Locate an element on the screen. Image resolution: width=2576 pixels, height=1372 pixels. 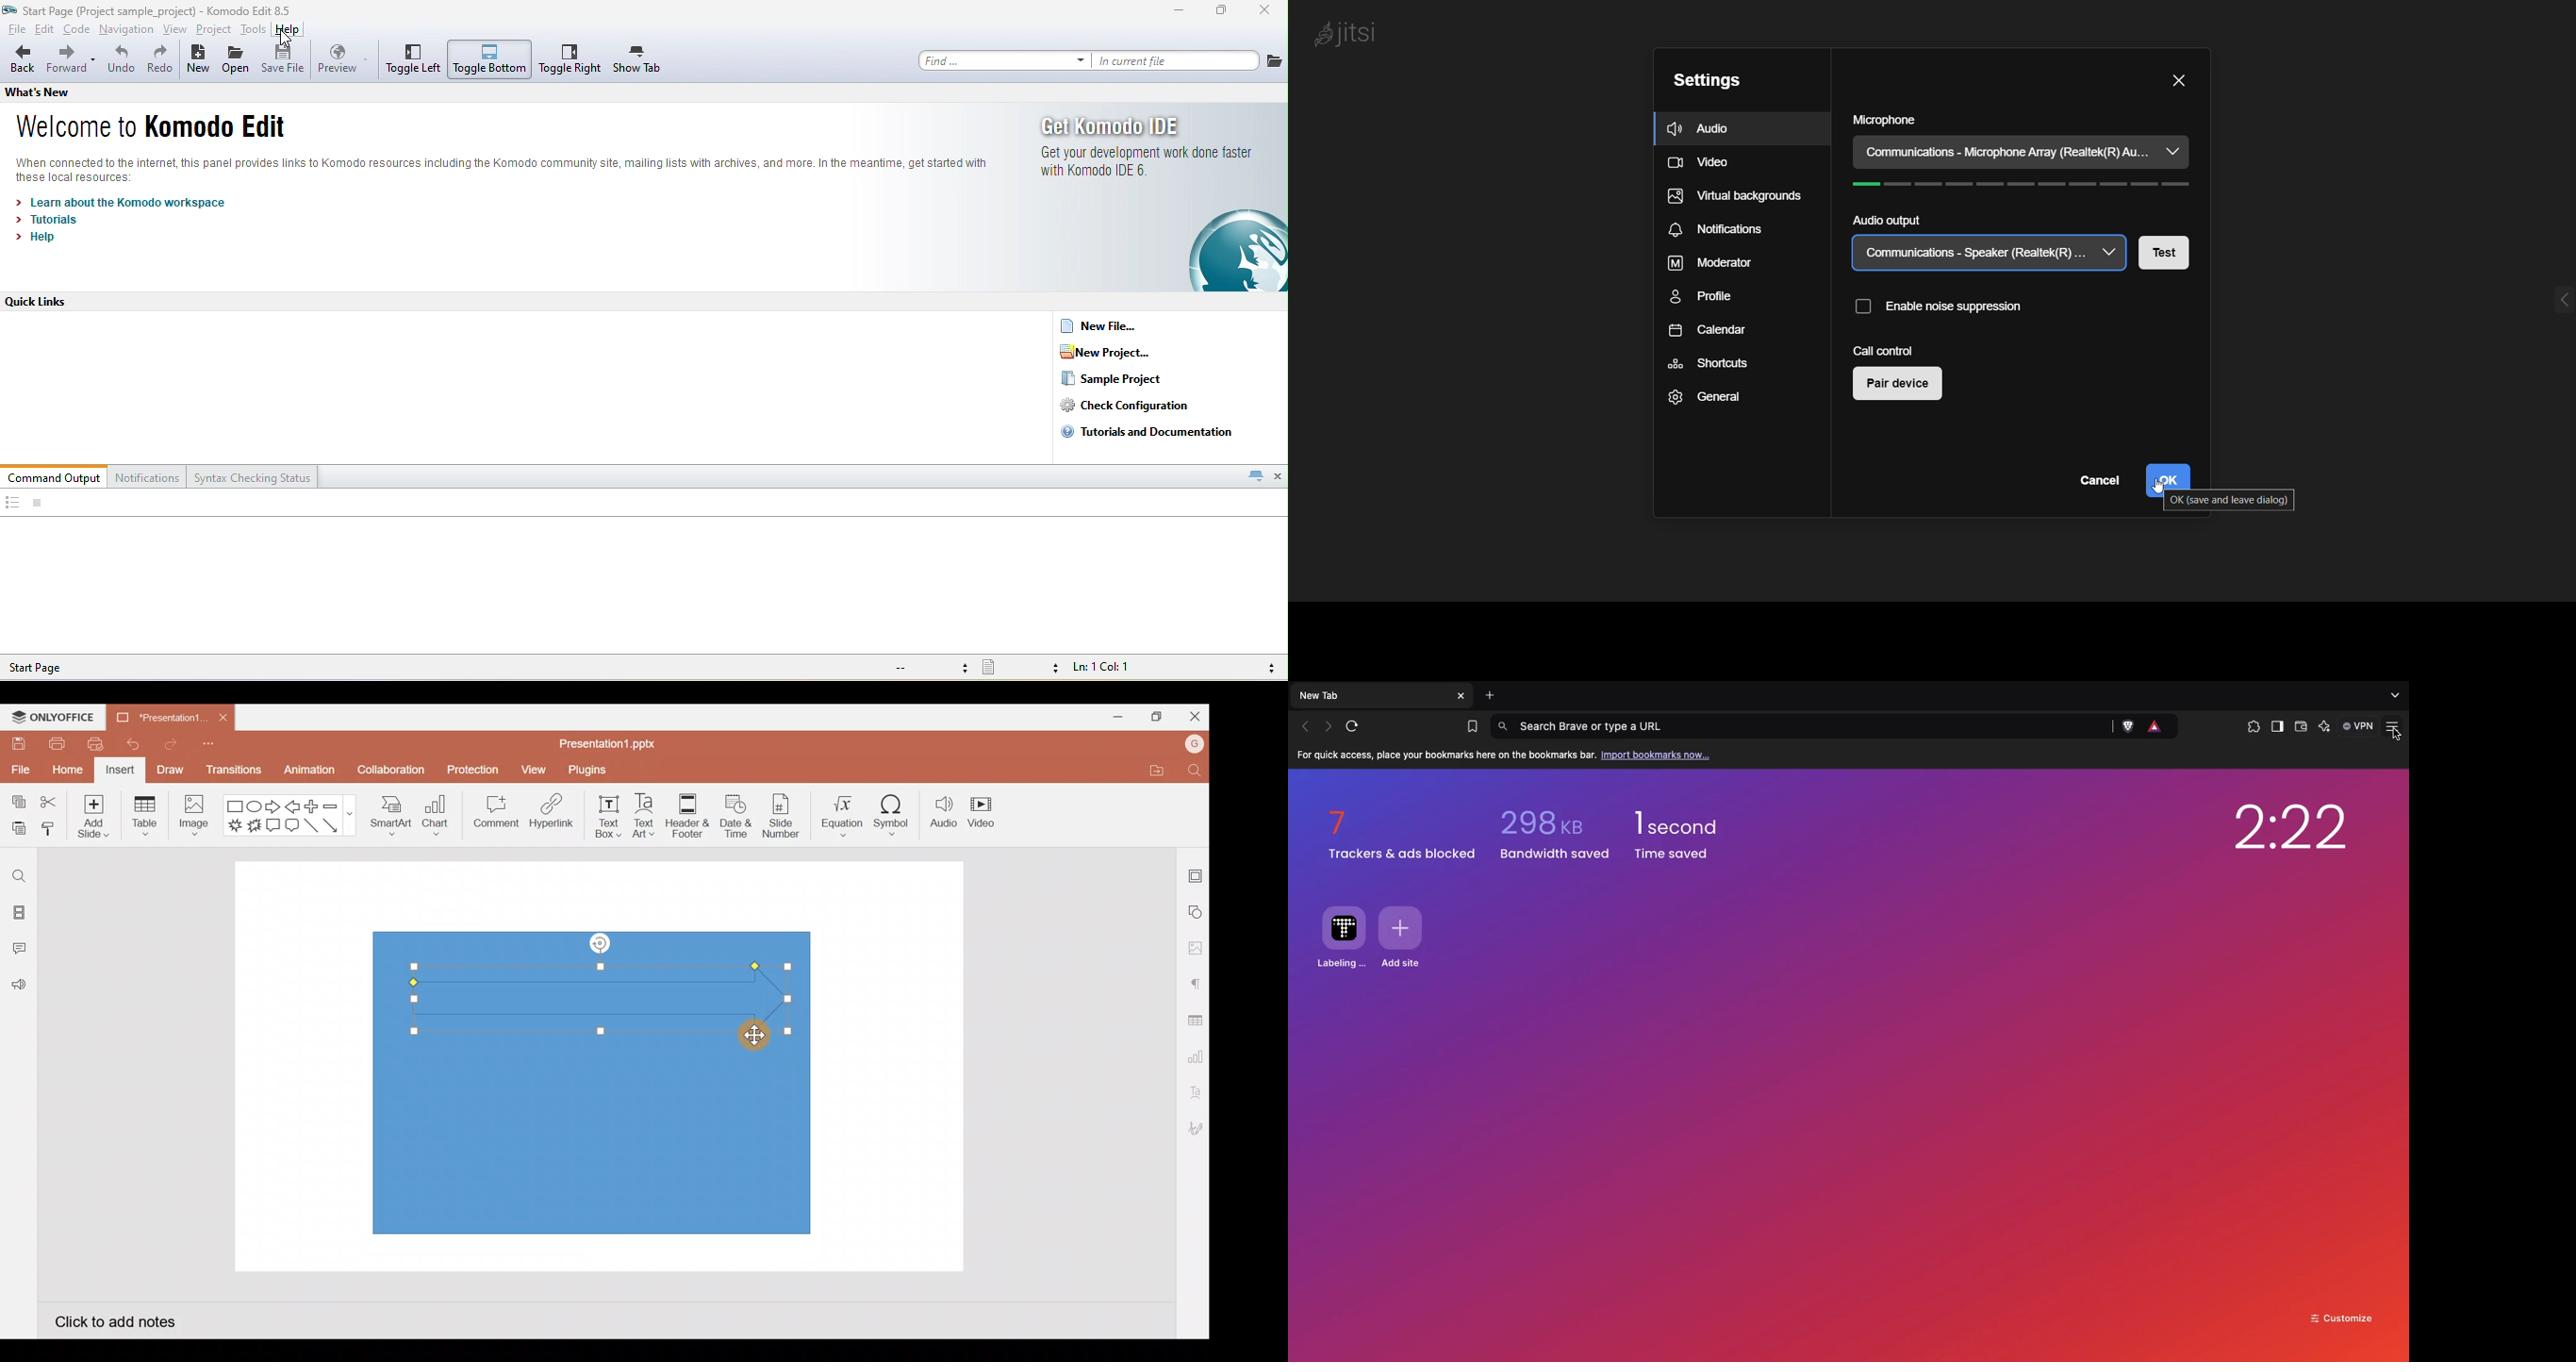
what's new is located at coordinates (54, 91).